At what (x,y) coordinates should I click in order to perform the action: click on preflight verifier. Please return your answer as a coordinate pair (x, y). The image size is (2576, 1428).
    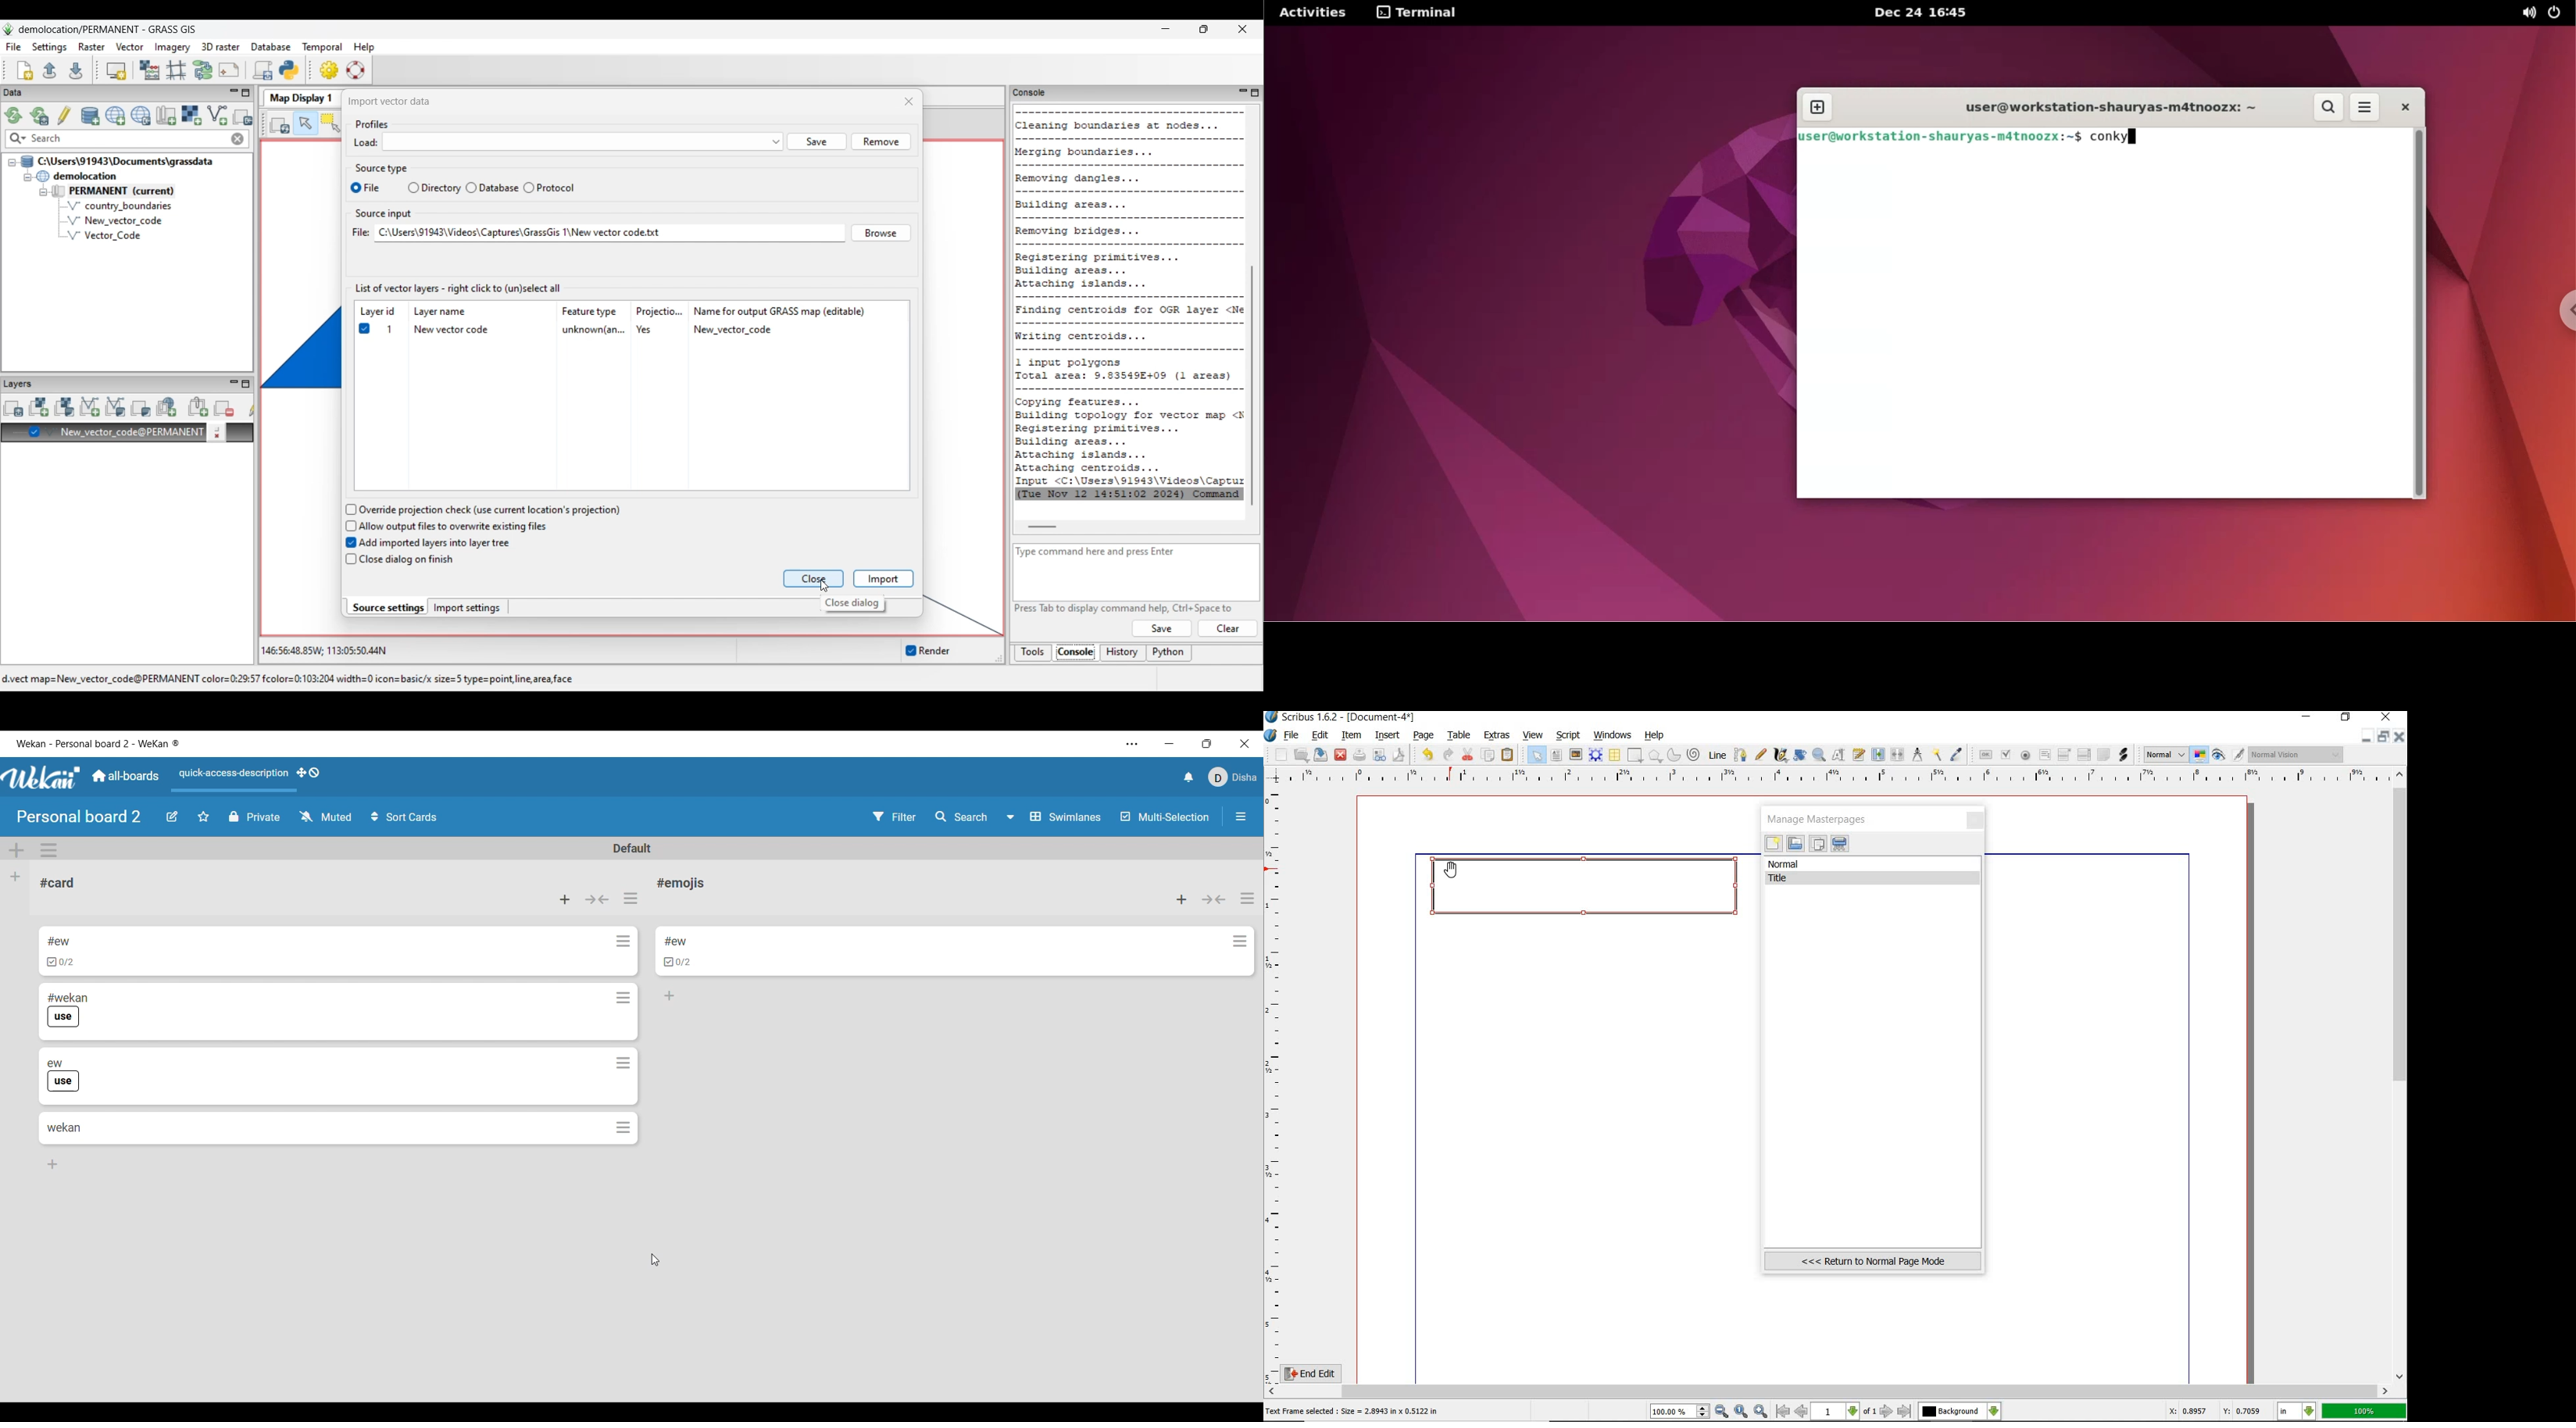
    Looking at the image, I should click on (1380, 756).